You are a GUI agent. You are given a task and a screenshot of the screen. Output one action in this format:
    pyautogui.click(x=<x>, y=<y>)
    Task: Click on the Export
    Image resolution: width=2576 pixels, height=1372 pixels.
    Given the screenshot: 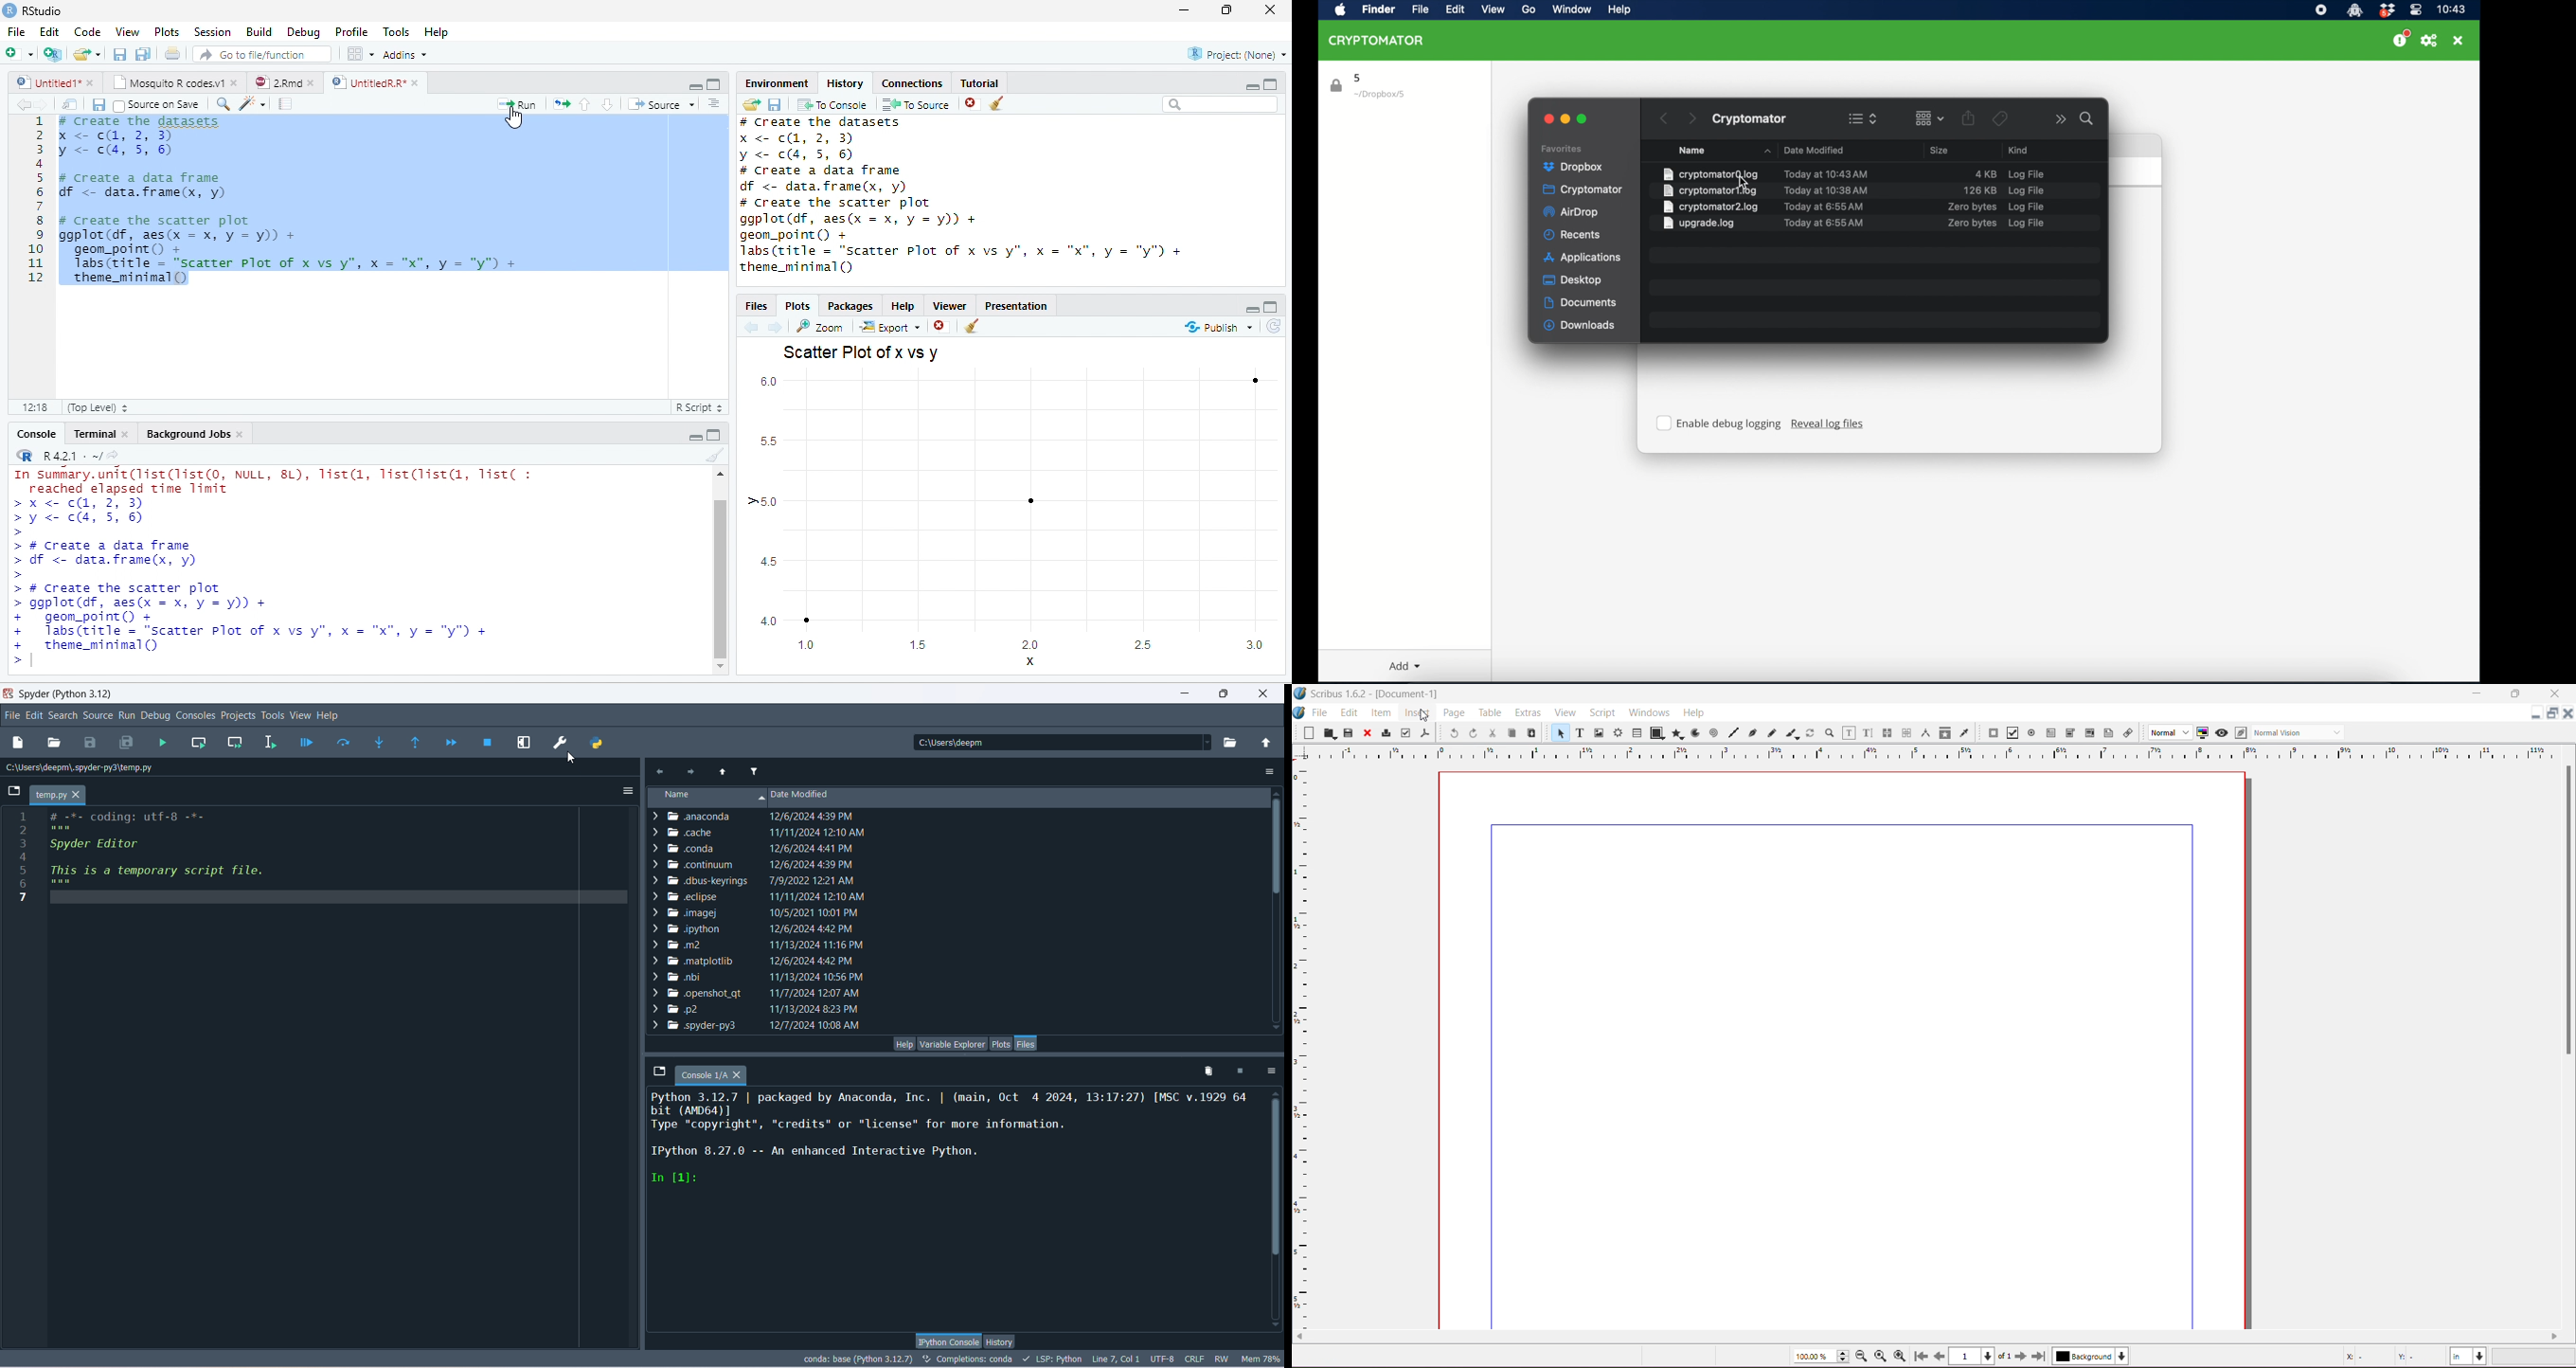 What is the action you would take?
    pyautogui.click(x=889, y=327)
    